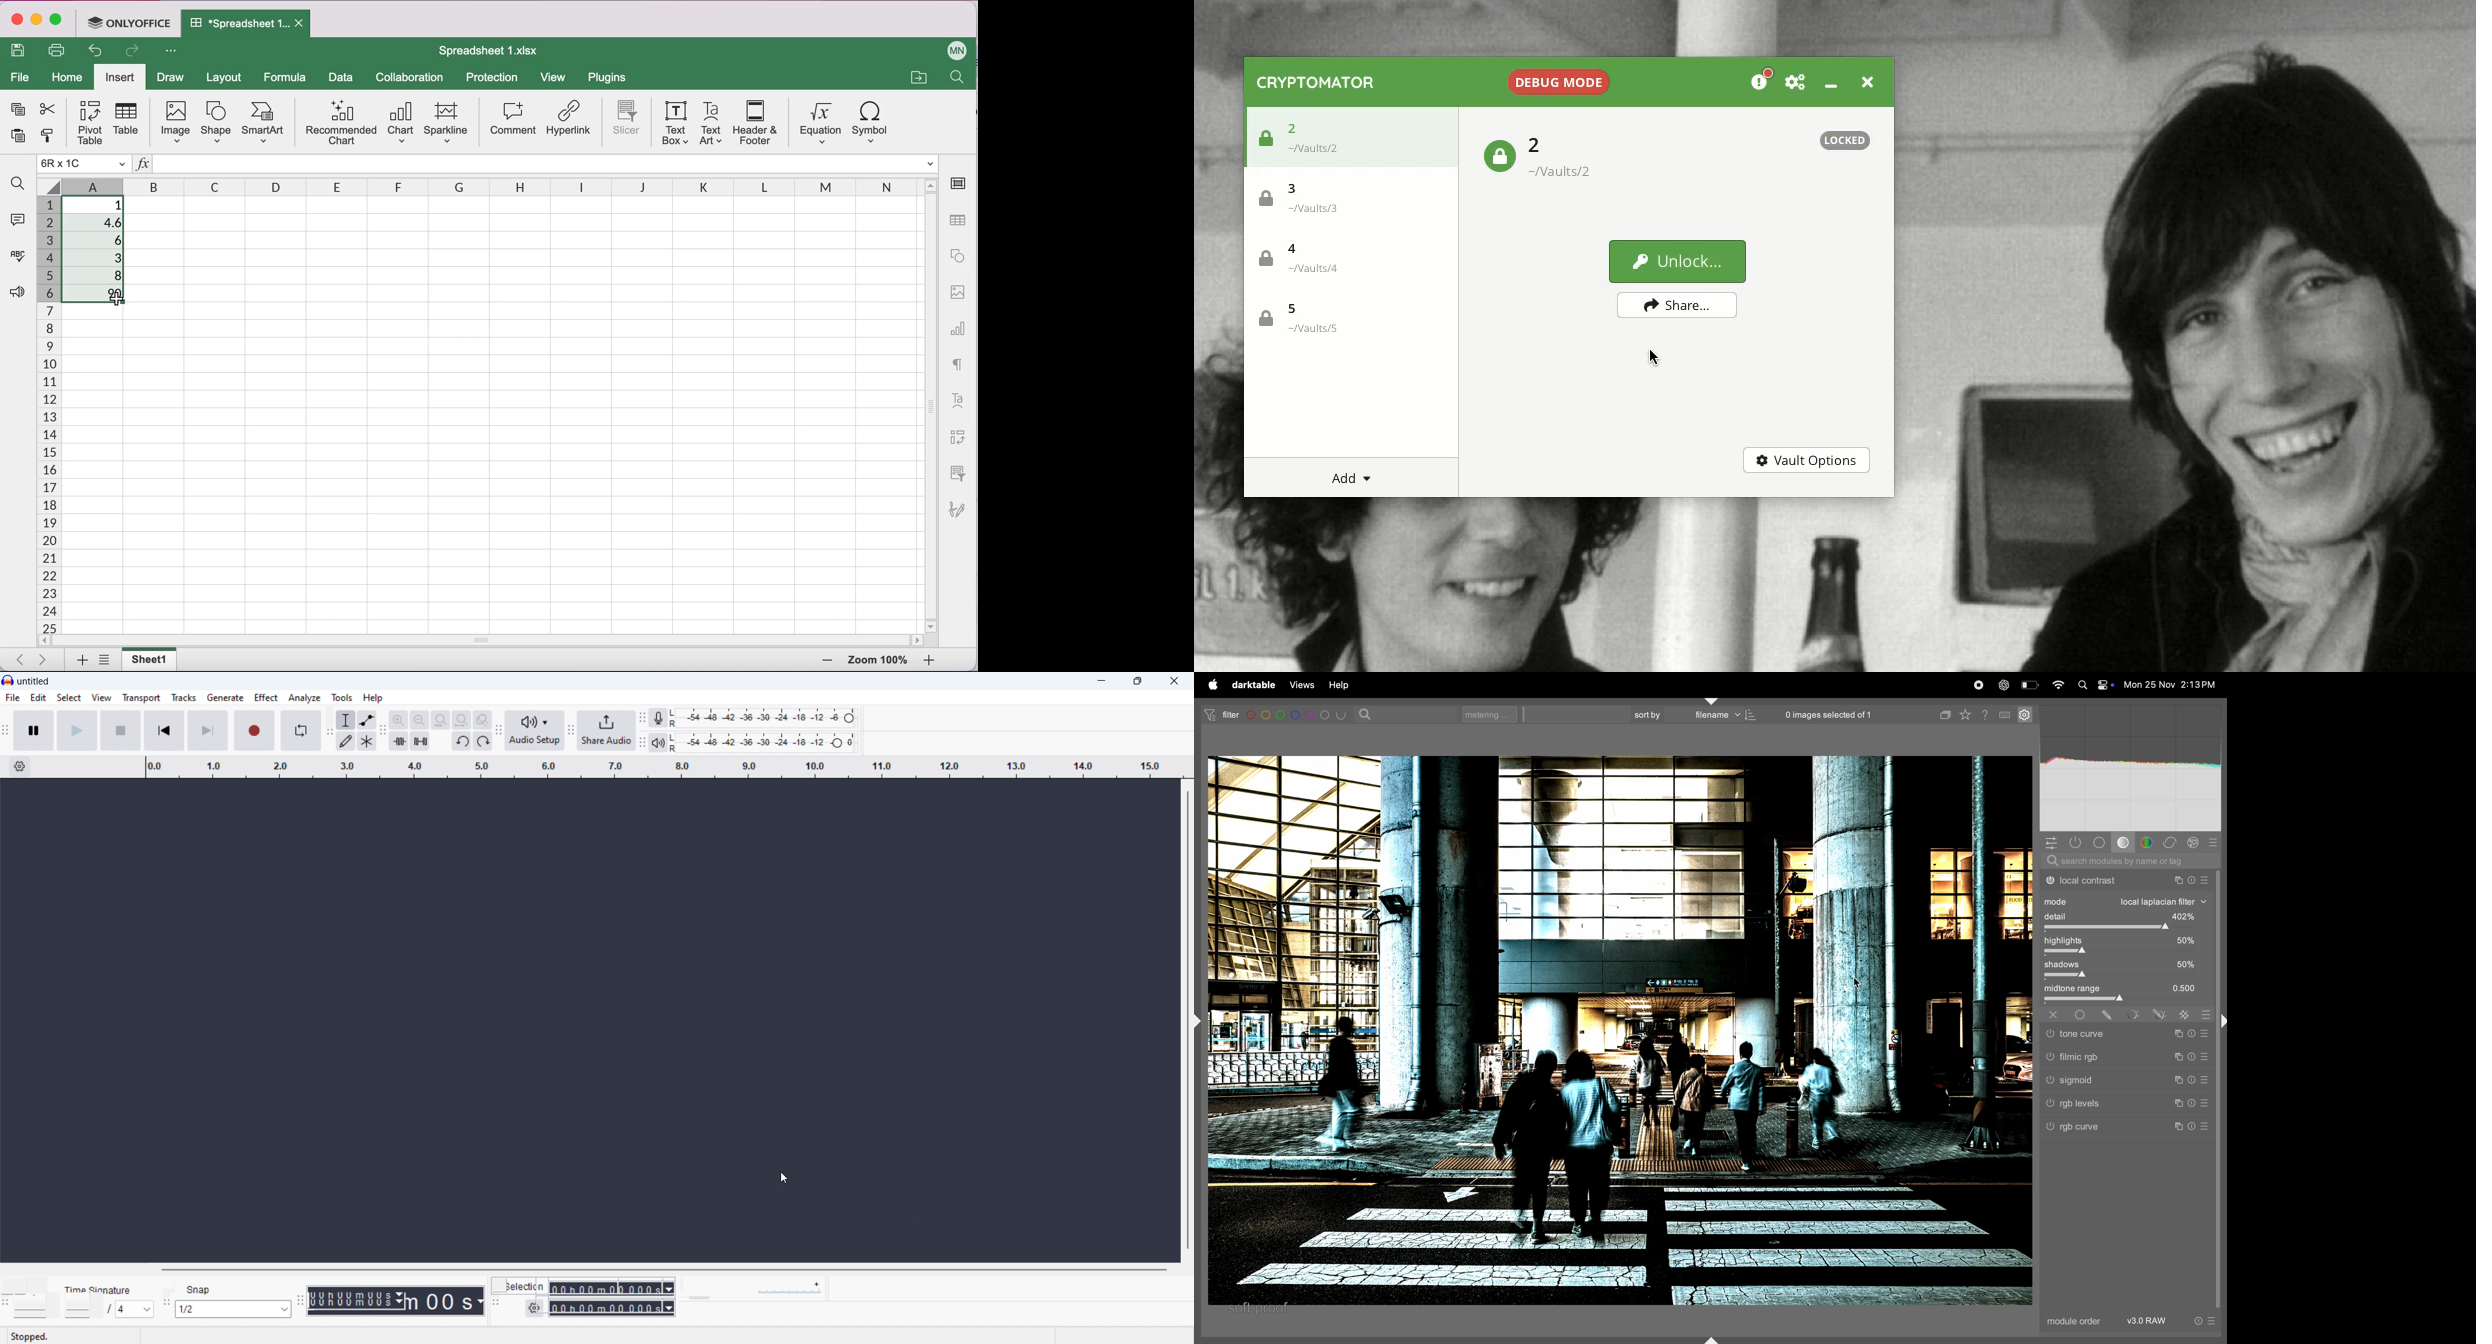  What do you see at coordinates (303, 23) in the screenshot?
I see `Close` at bounding box center [303, 23].